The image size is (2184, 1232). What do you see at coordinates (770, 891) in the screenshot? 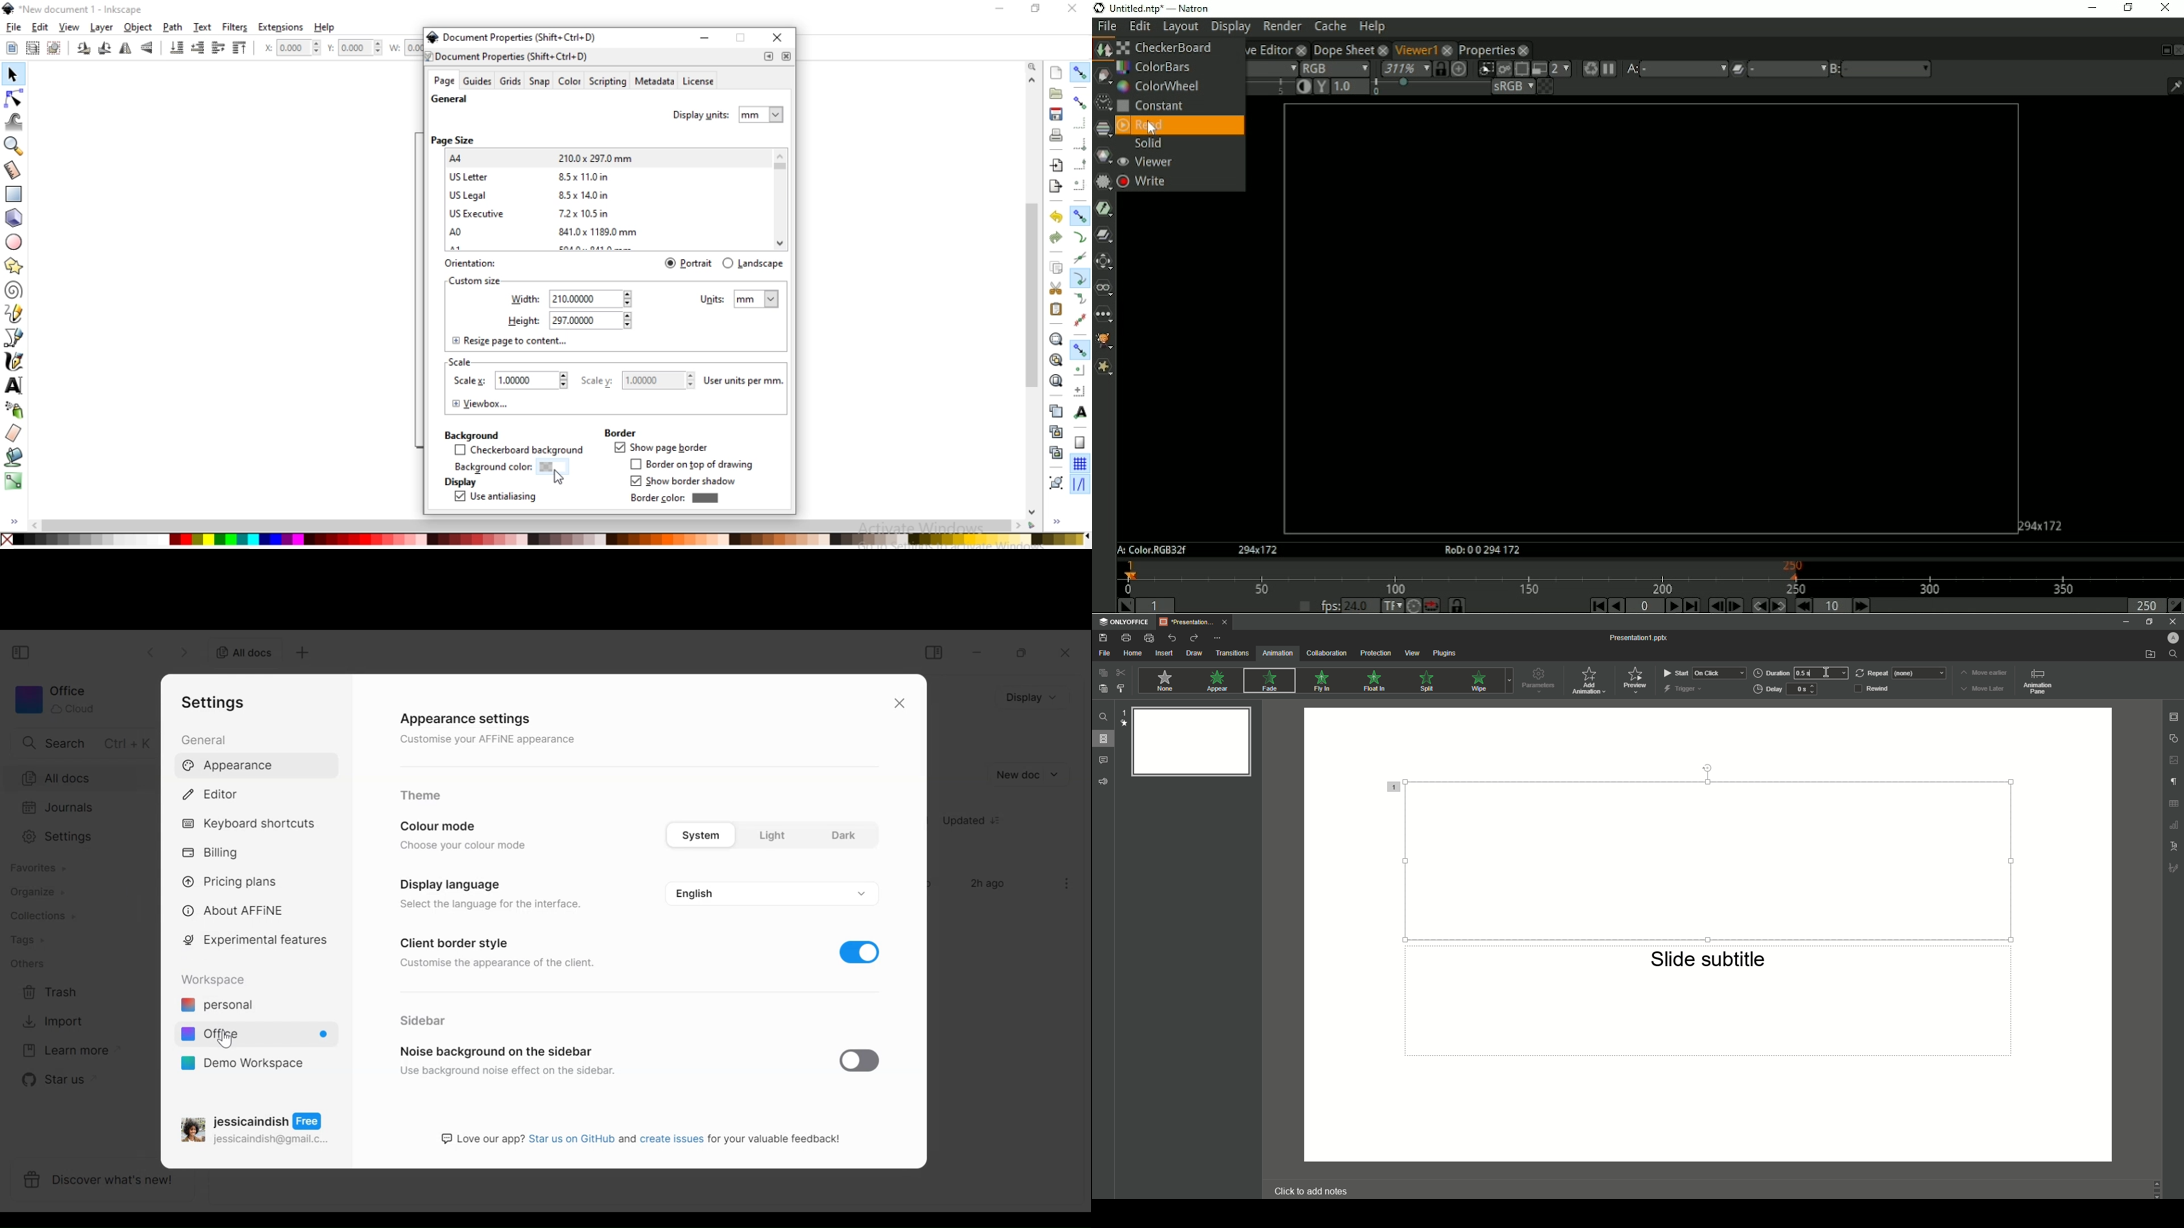
I see `language options` at bounding box center [770, 891].